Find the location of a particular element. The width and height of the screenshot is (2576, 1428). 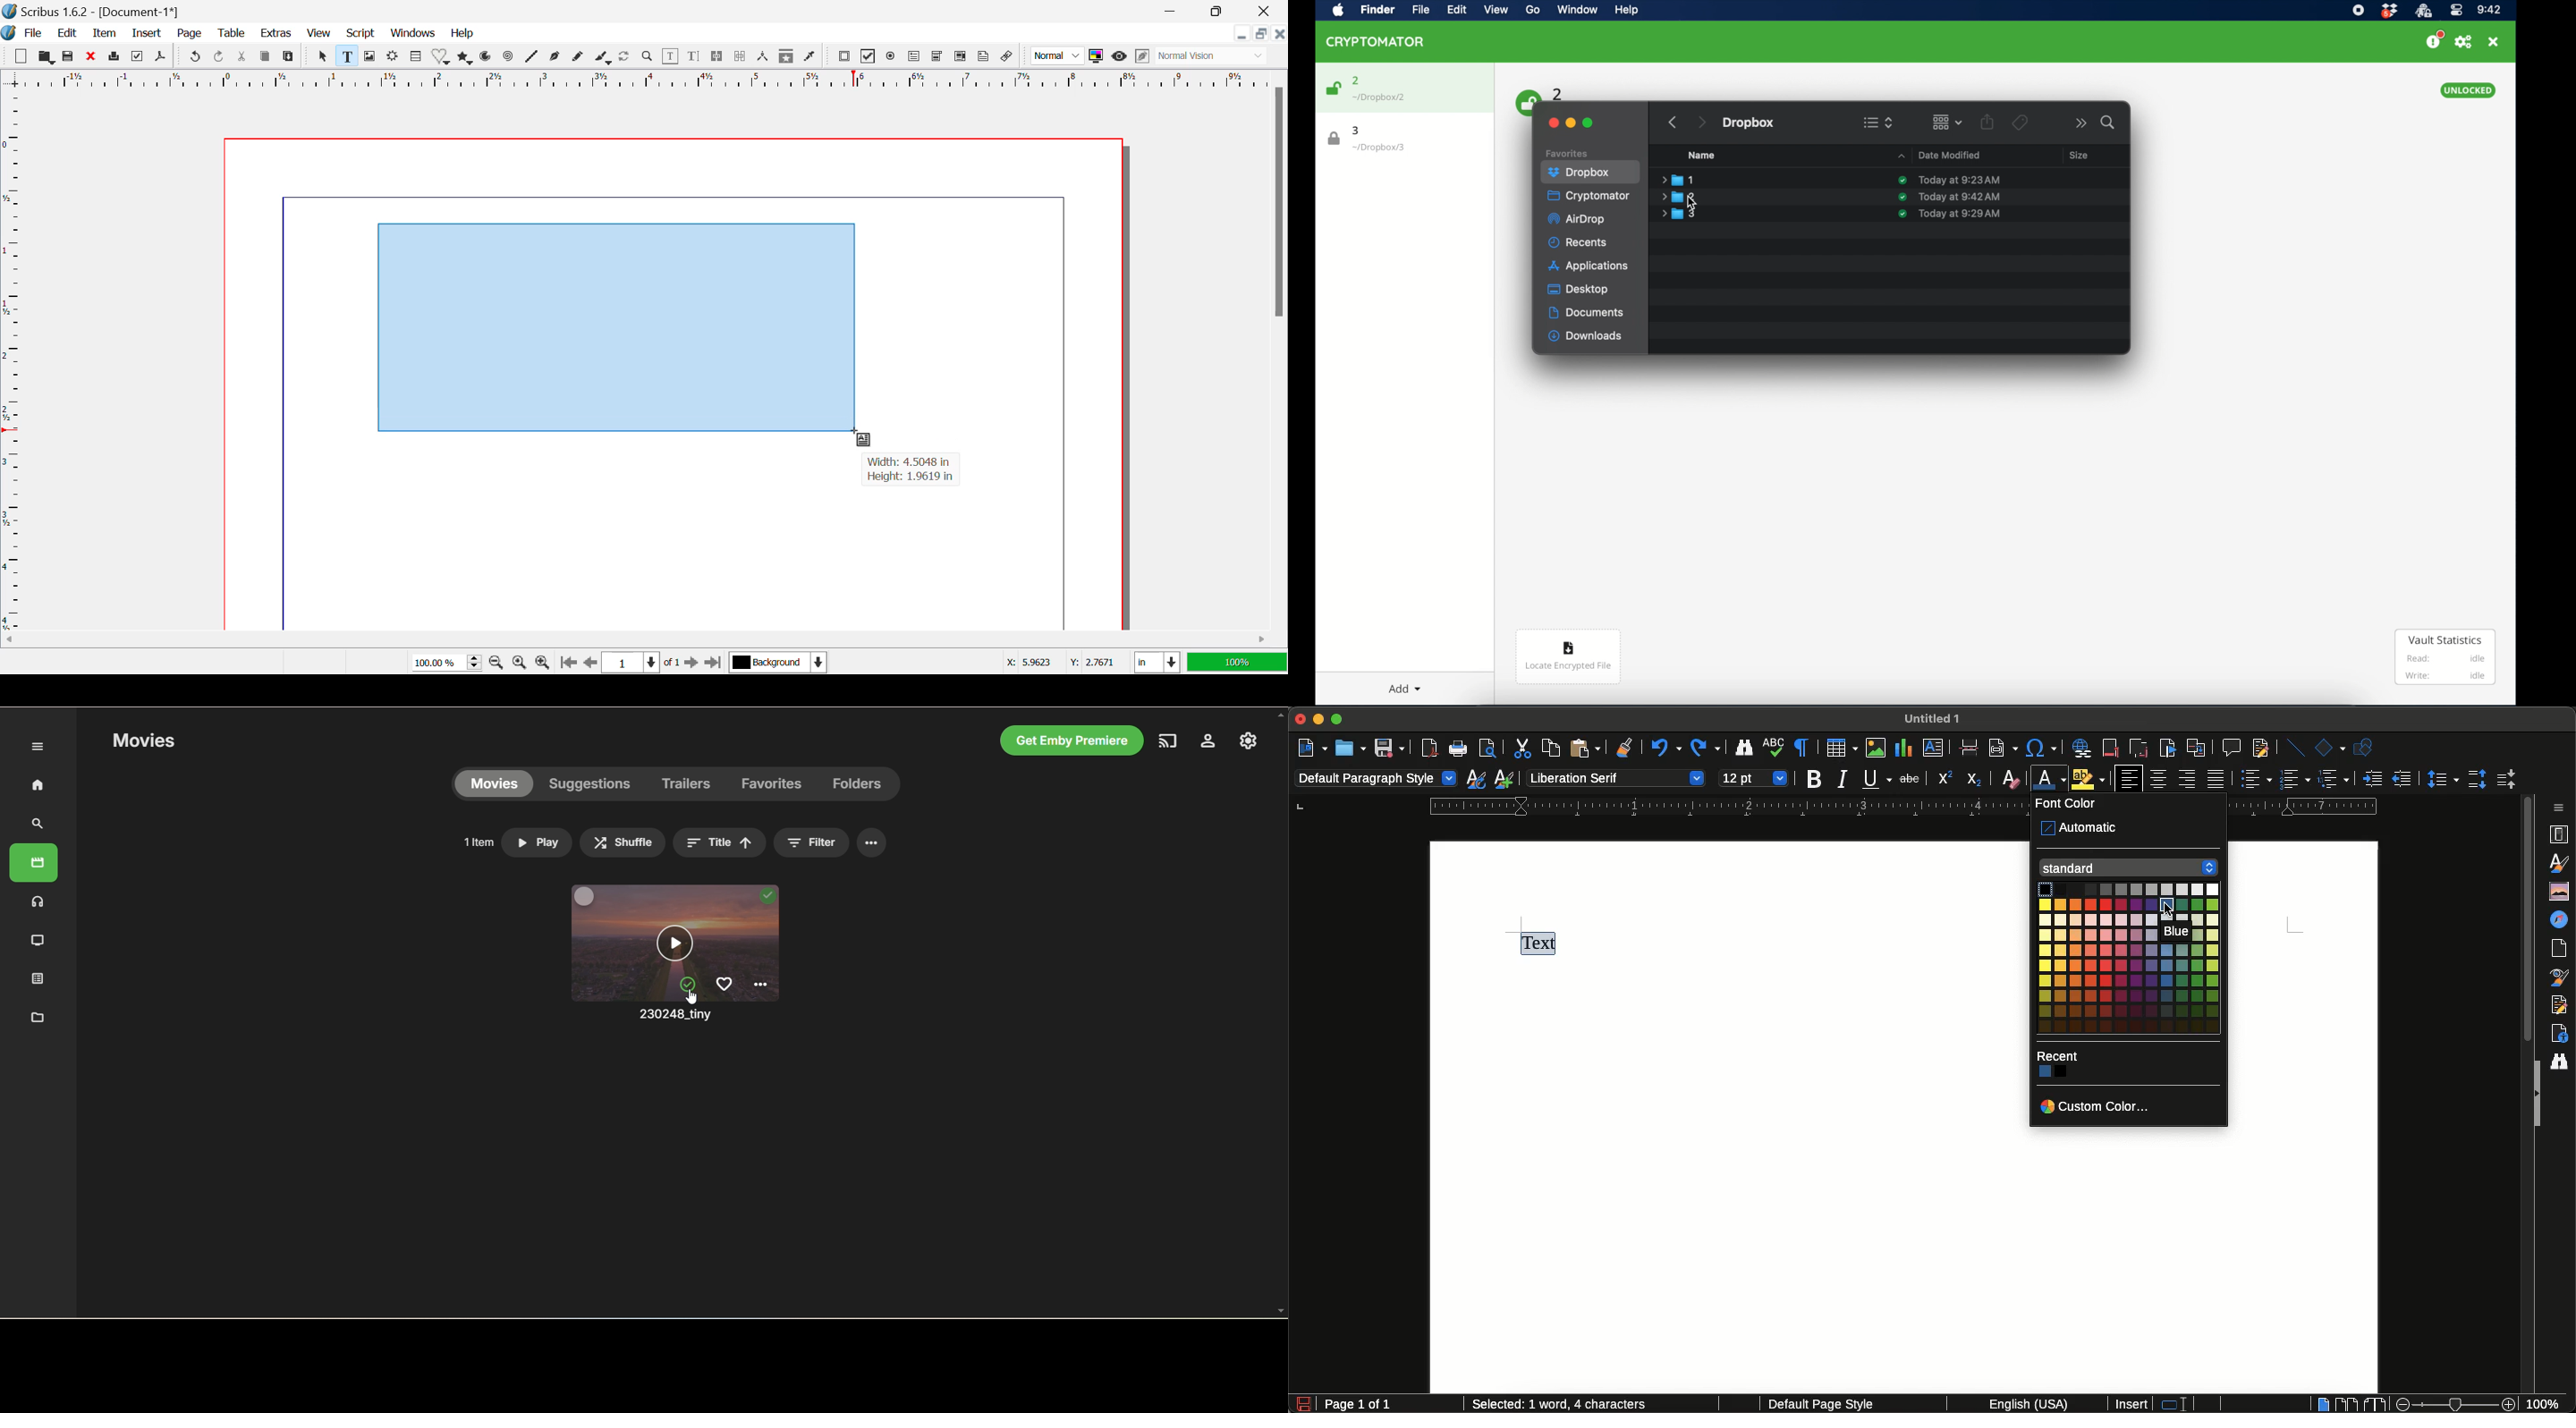

Discard is located at coordinates (91, 56).